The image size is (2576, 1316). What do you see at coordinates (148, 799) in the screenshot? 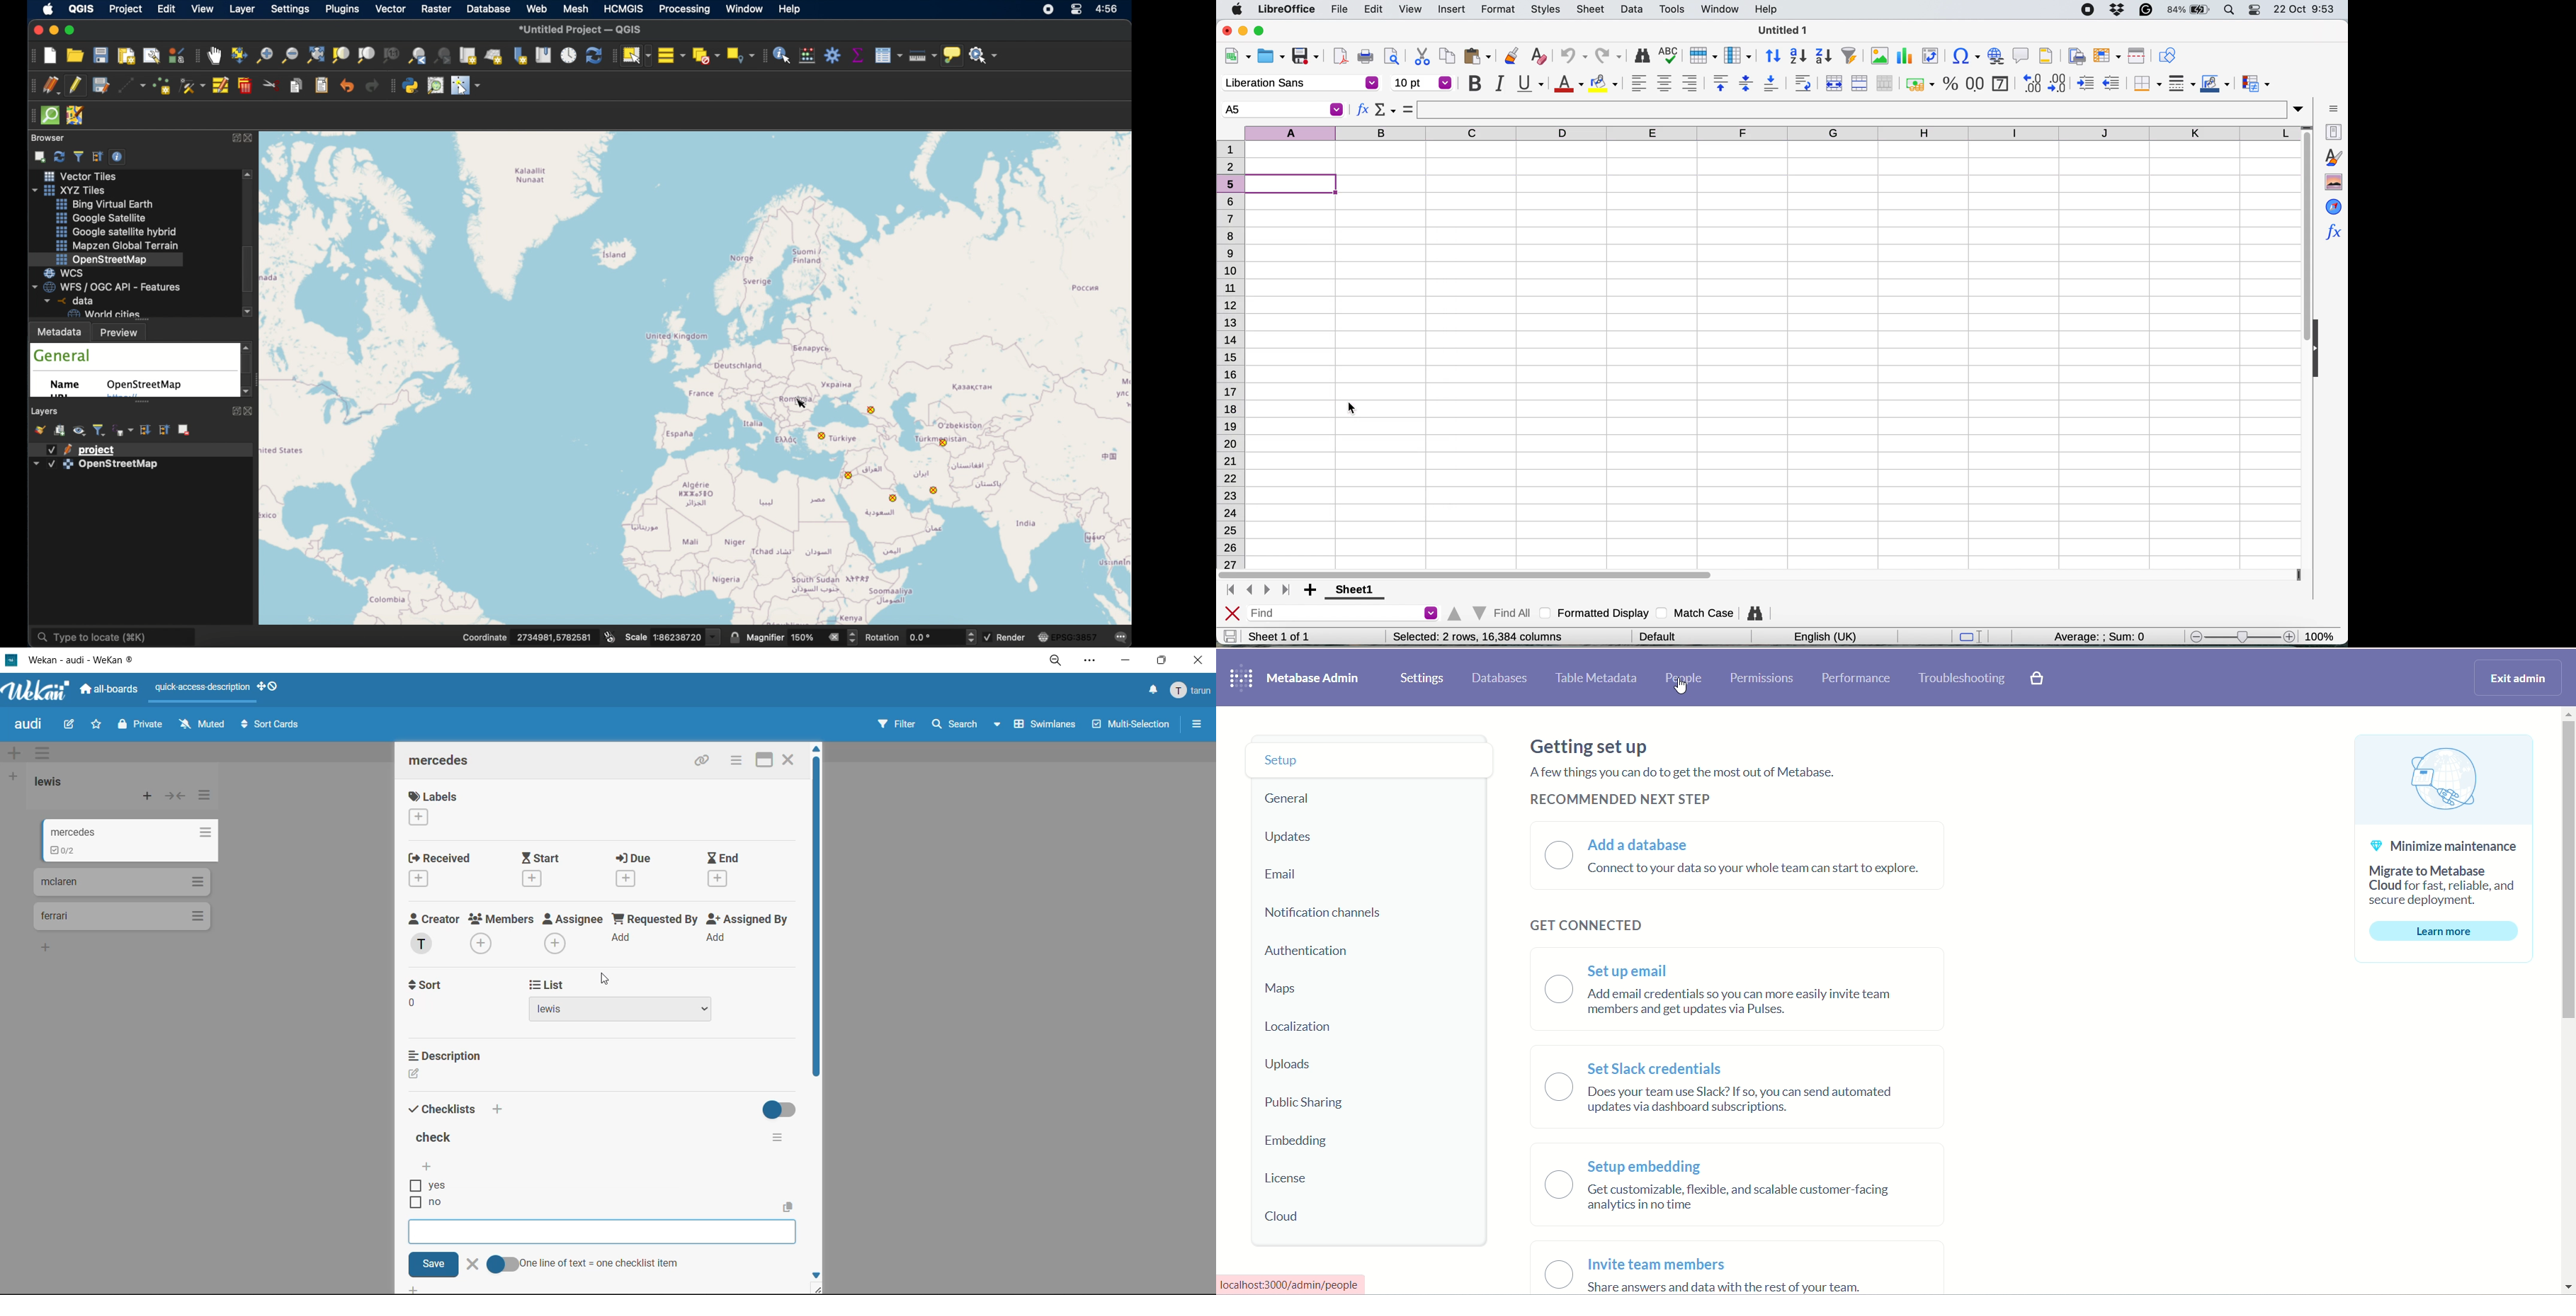
I see `add card` at bounding box center [148, 799].